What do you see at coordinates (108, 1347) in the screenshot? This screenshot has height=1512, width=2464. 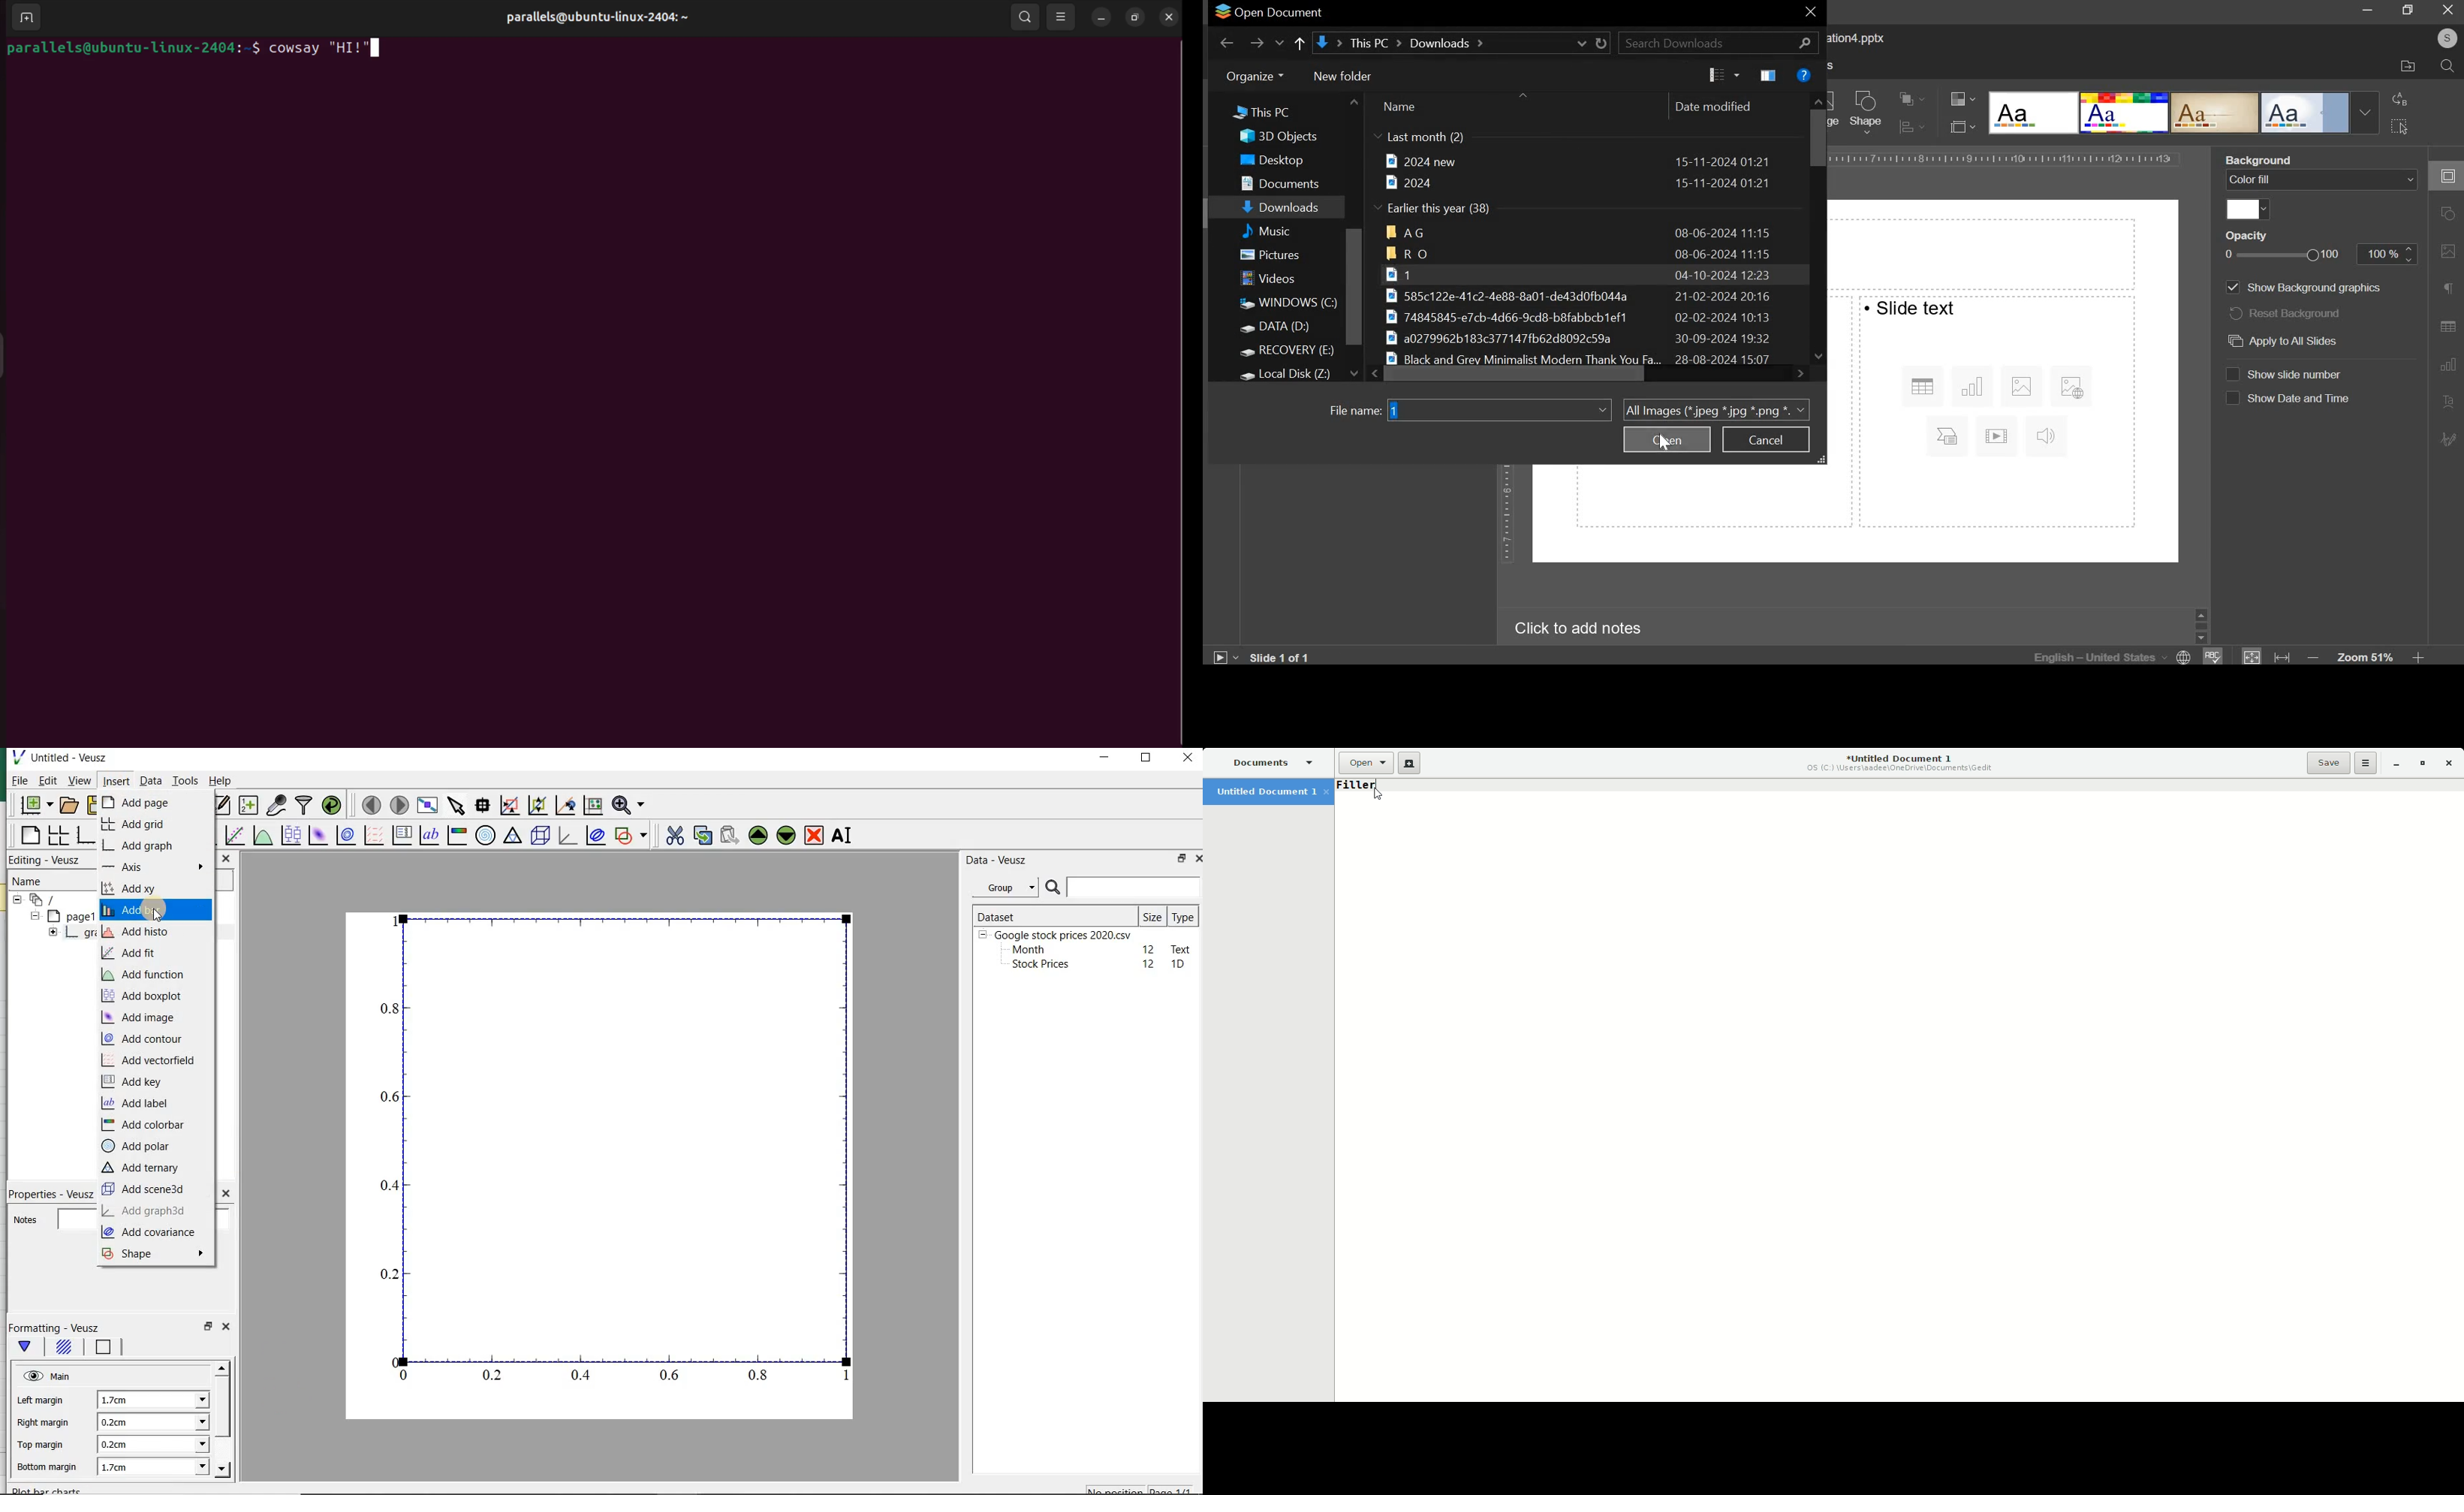 I see `border` at bounding box center [108, 1347].